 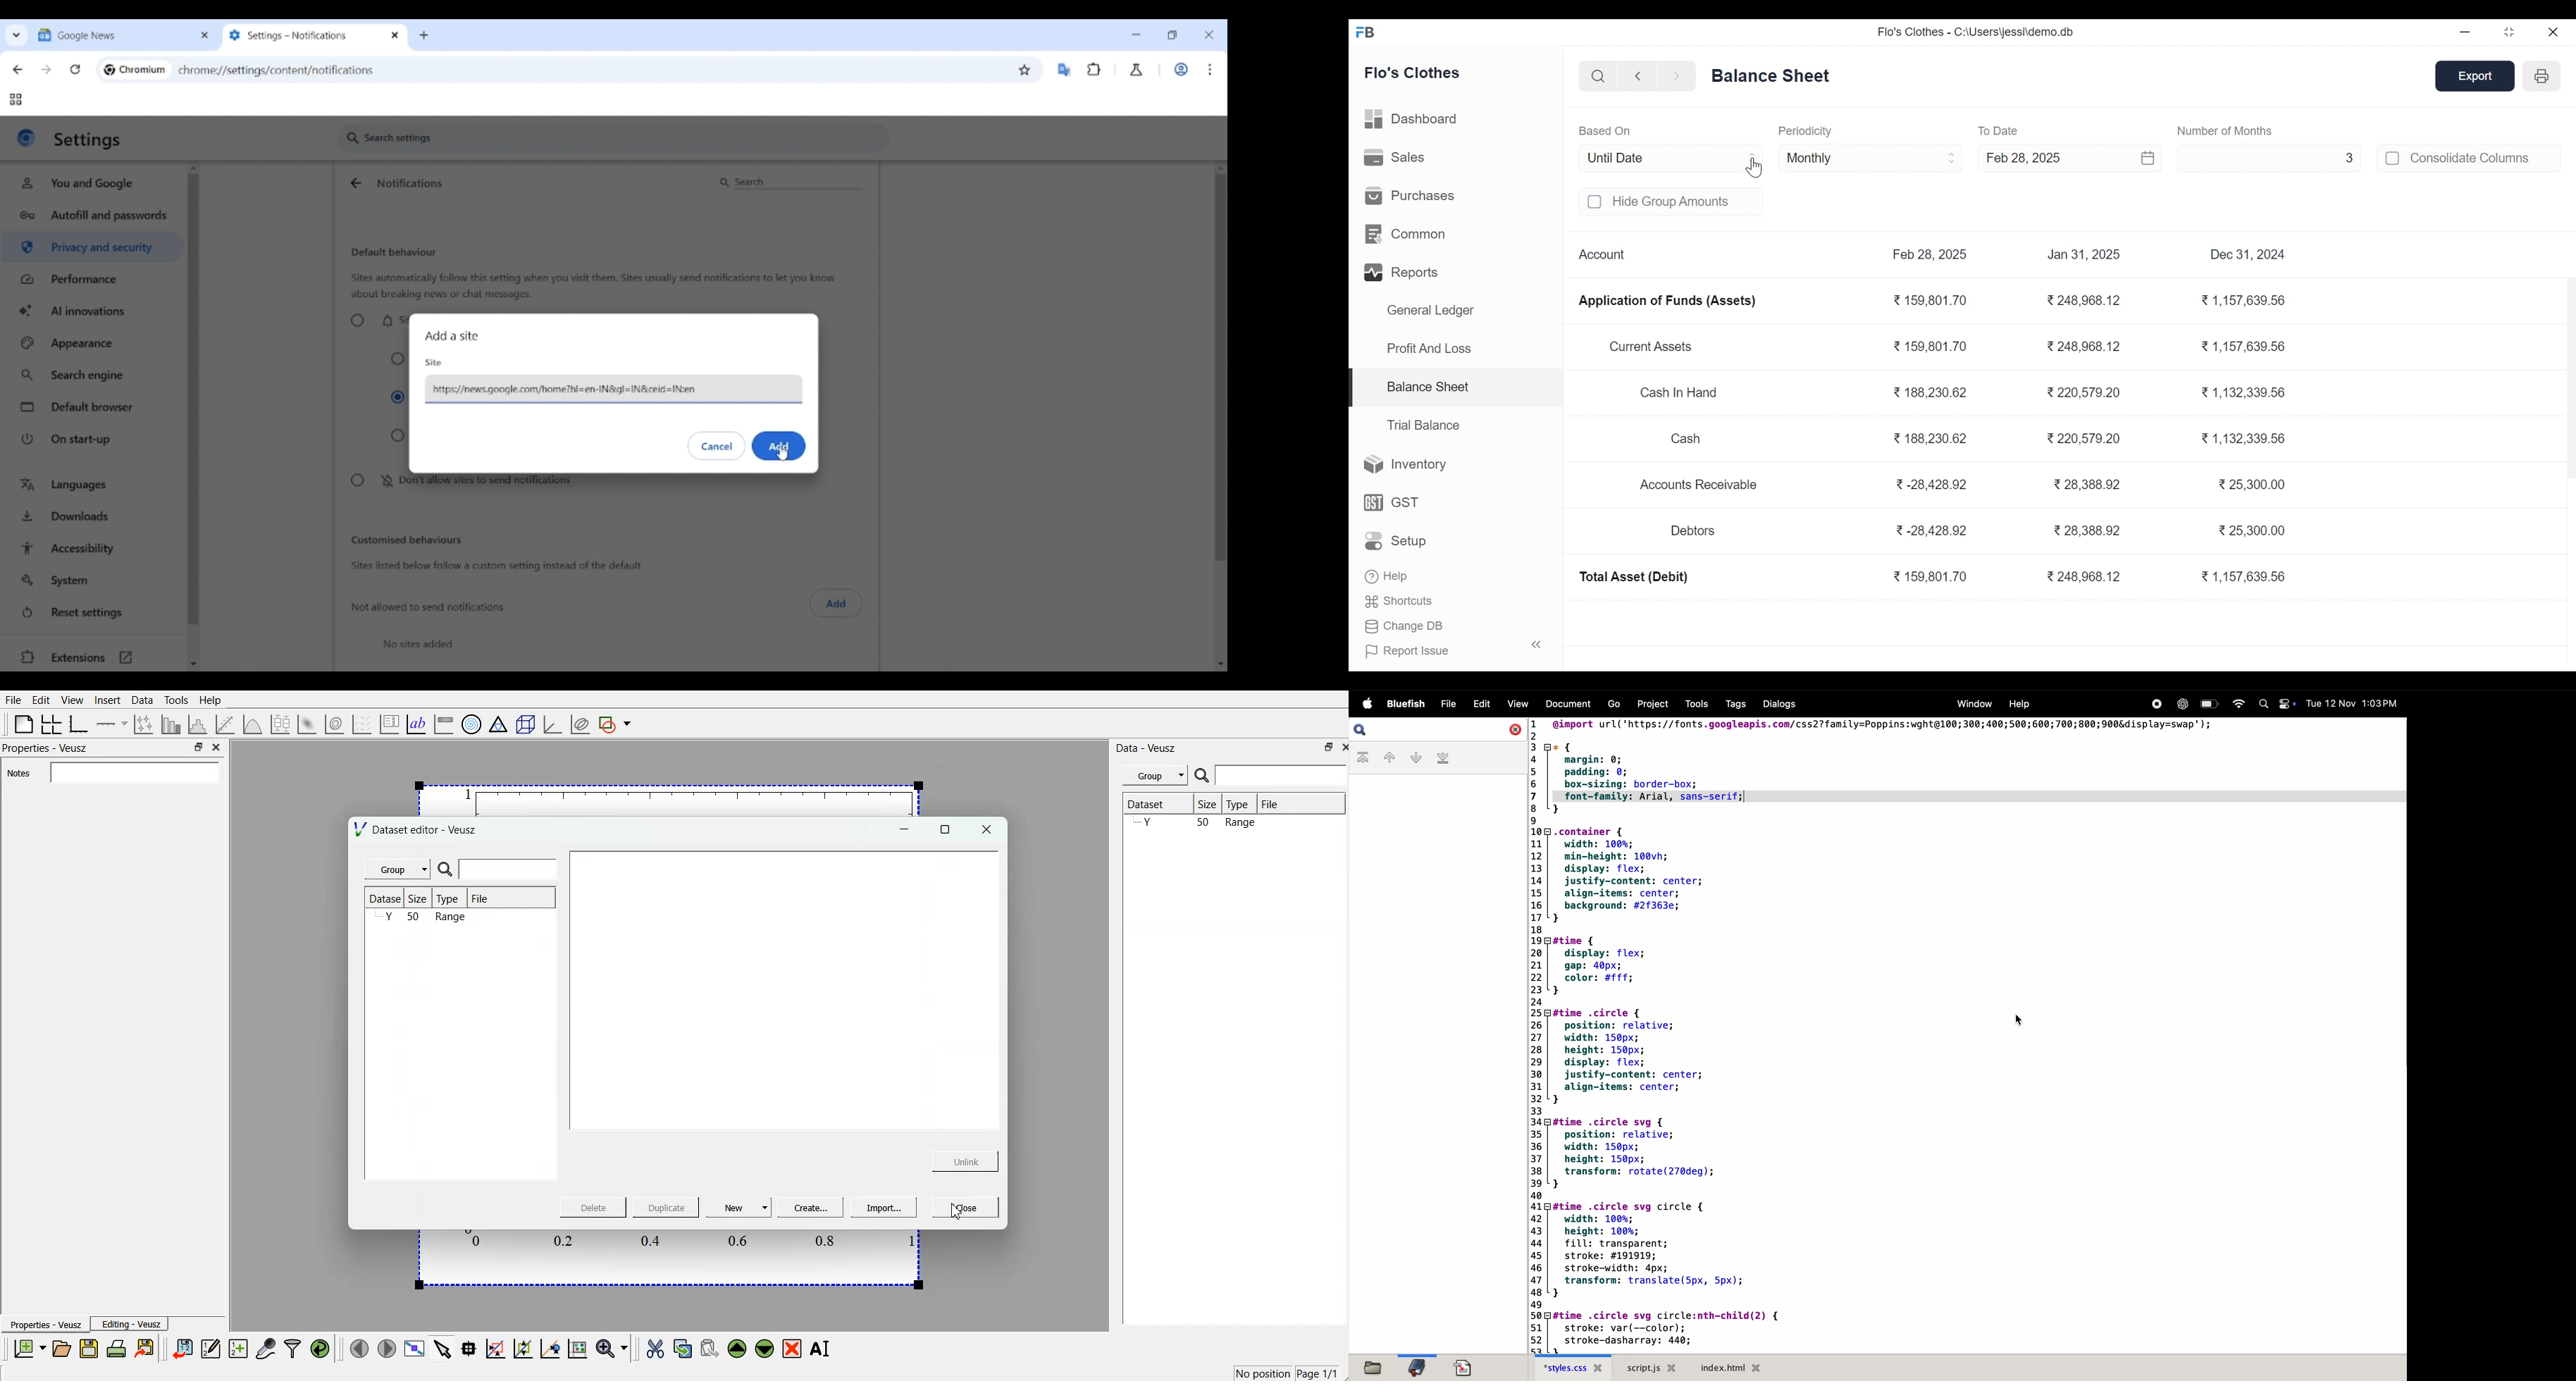 I want to click on 248,968.12, so click(x=2085, y=577).